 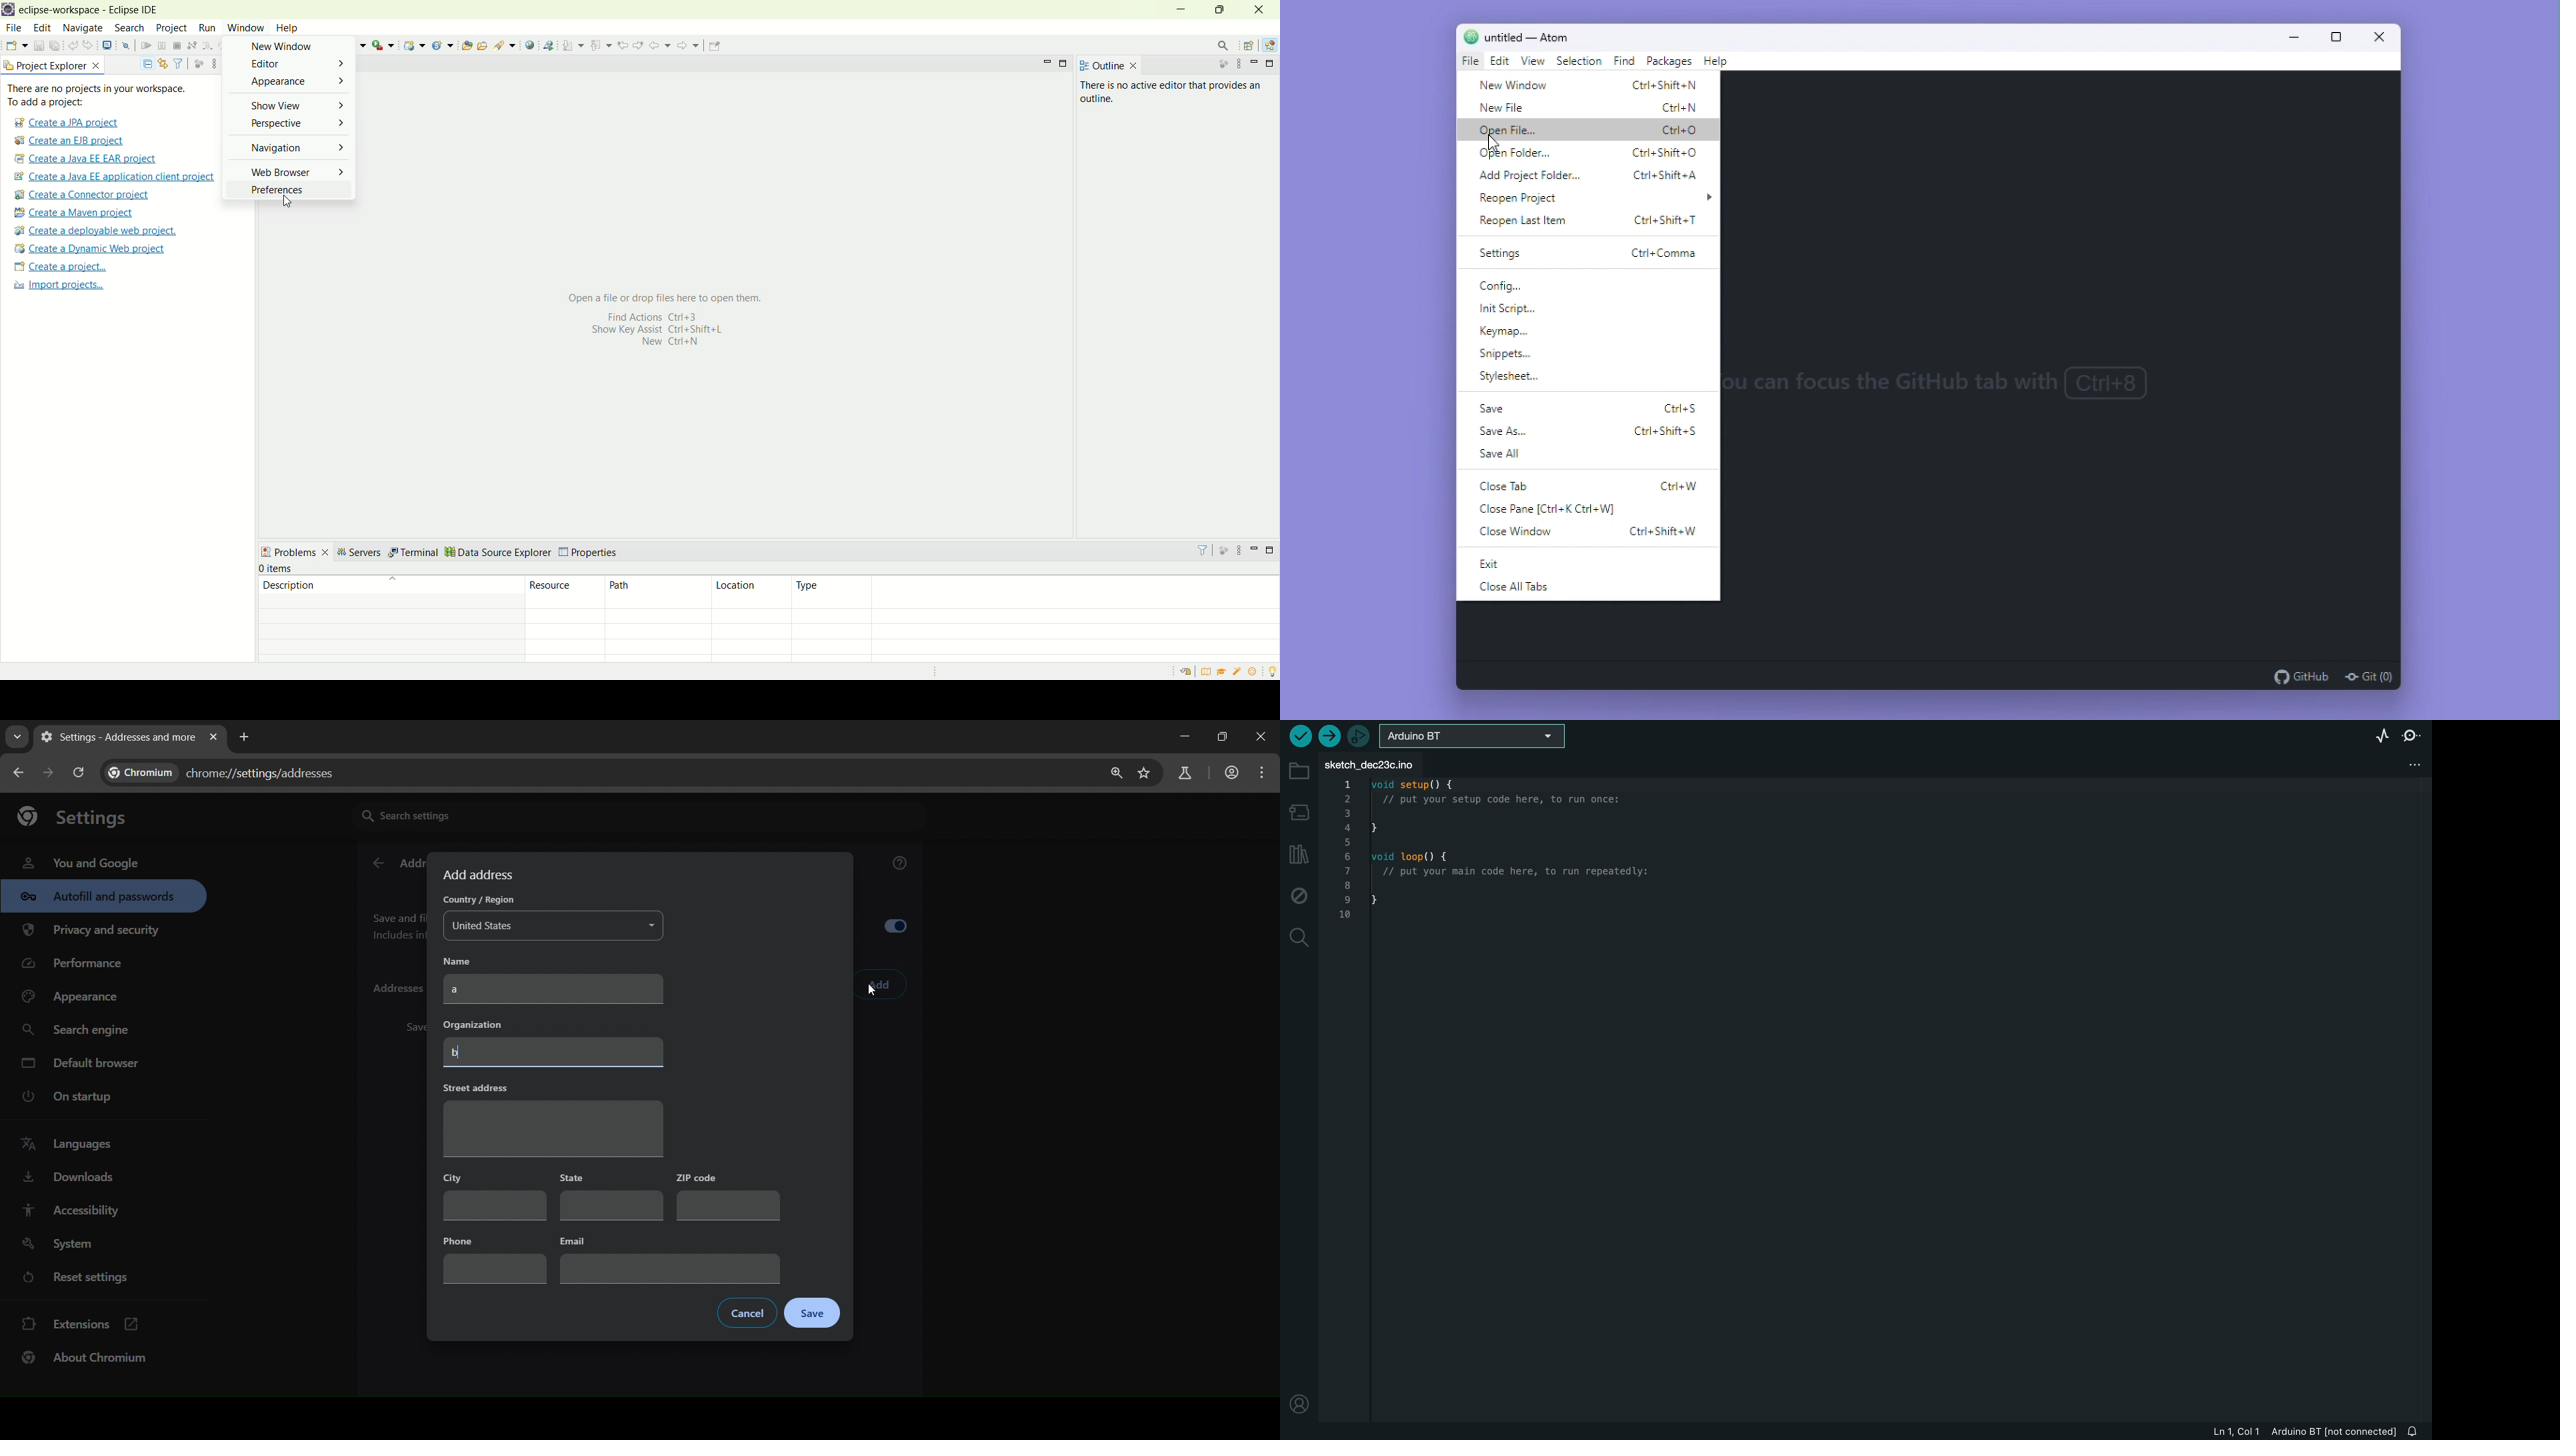 I want to click on focus on active task, so click(x=1217, y=65).